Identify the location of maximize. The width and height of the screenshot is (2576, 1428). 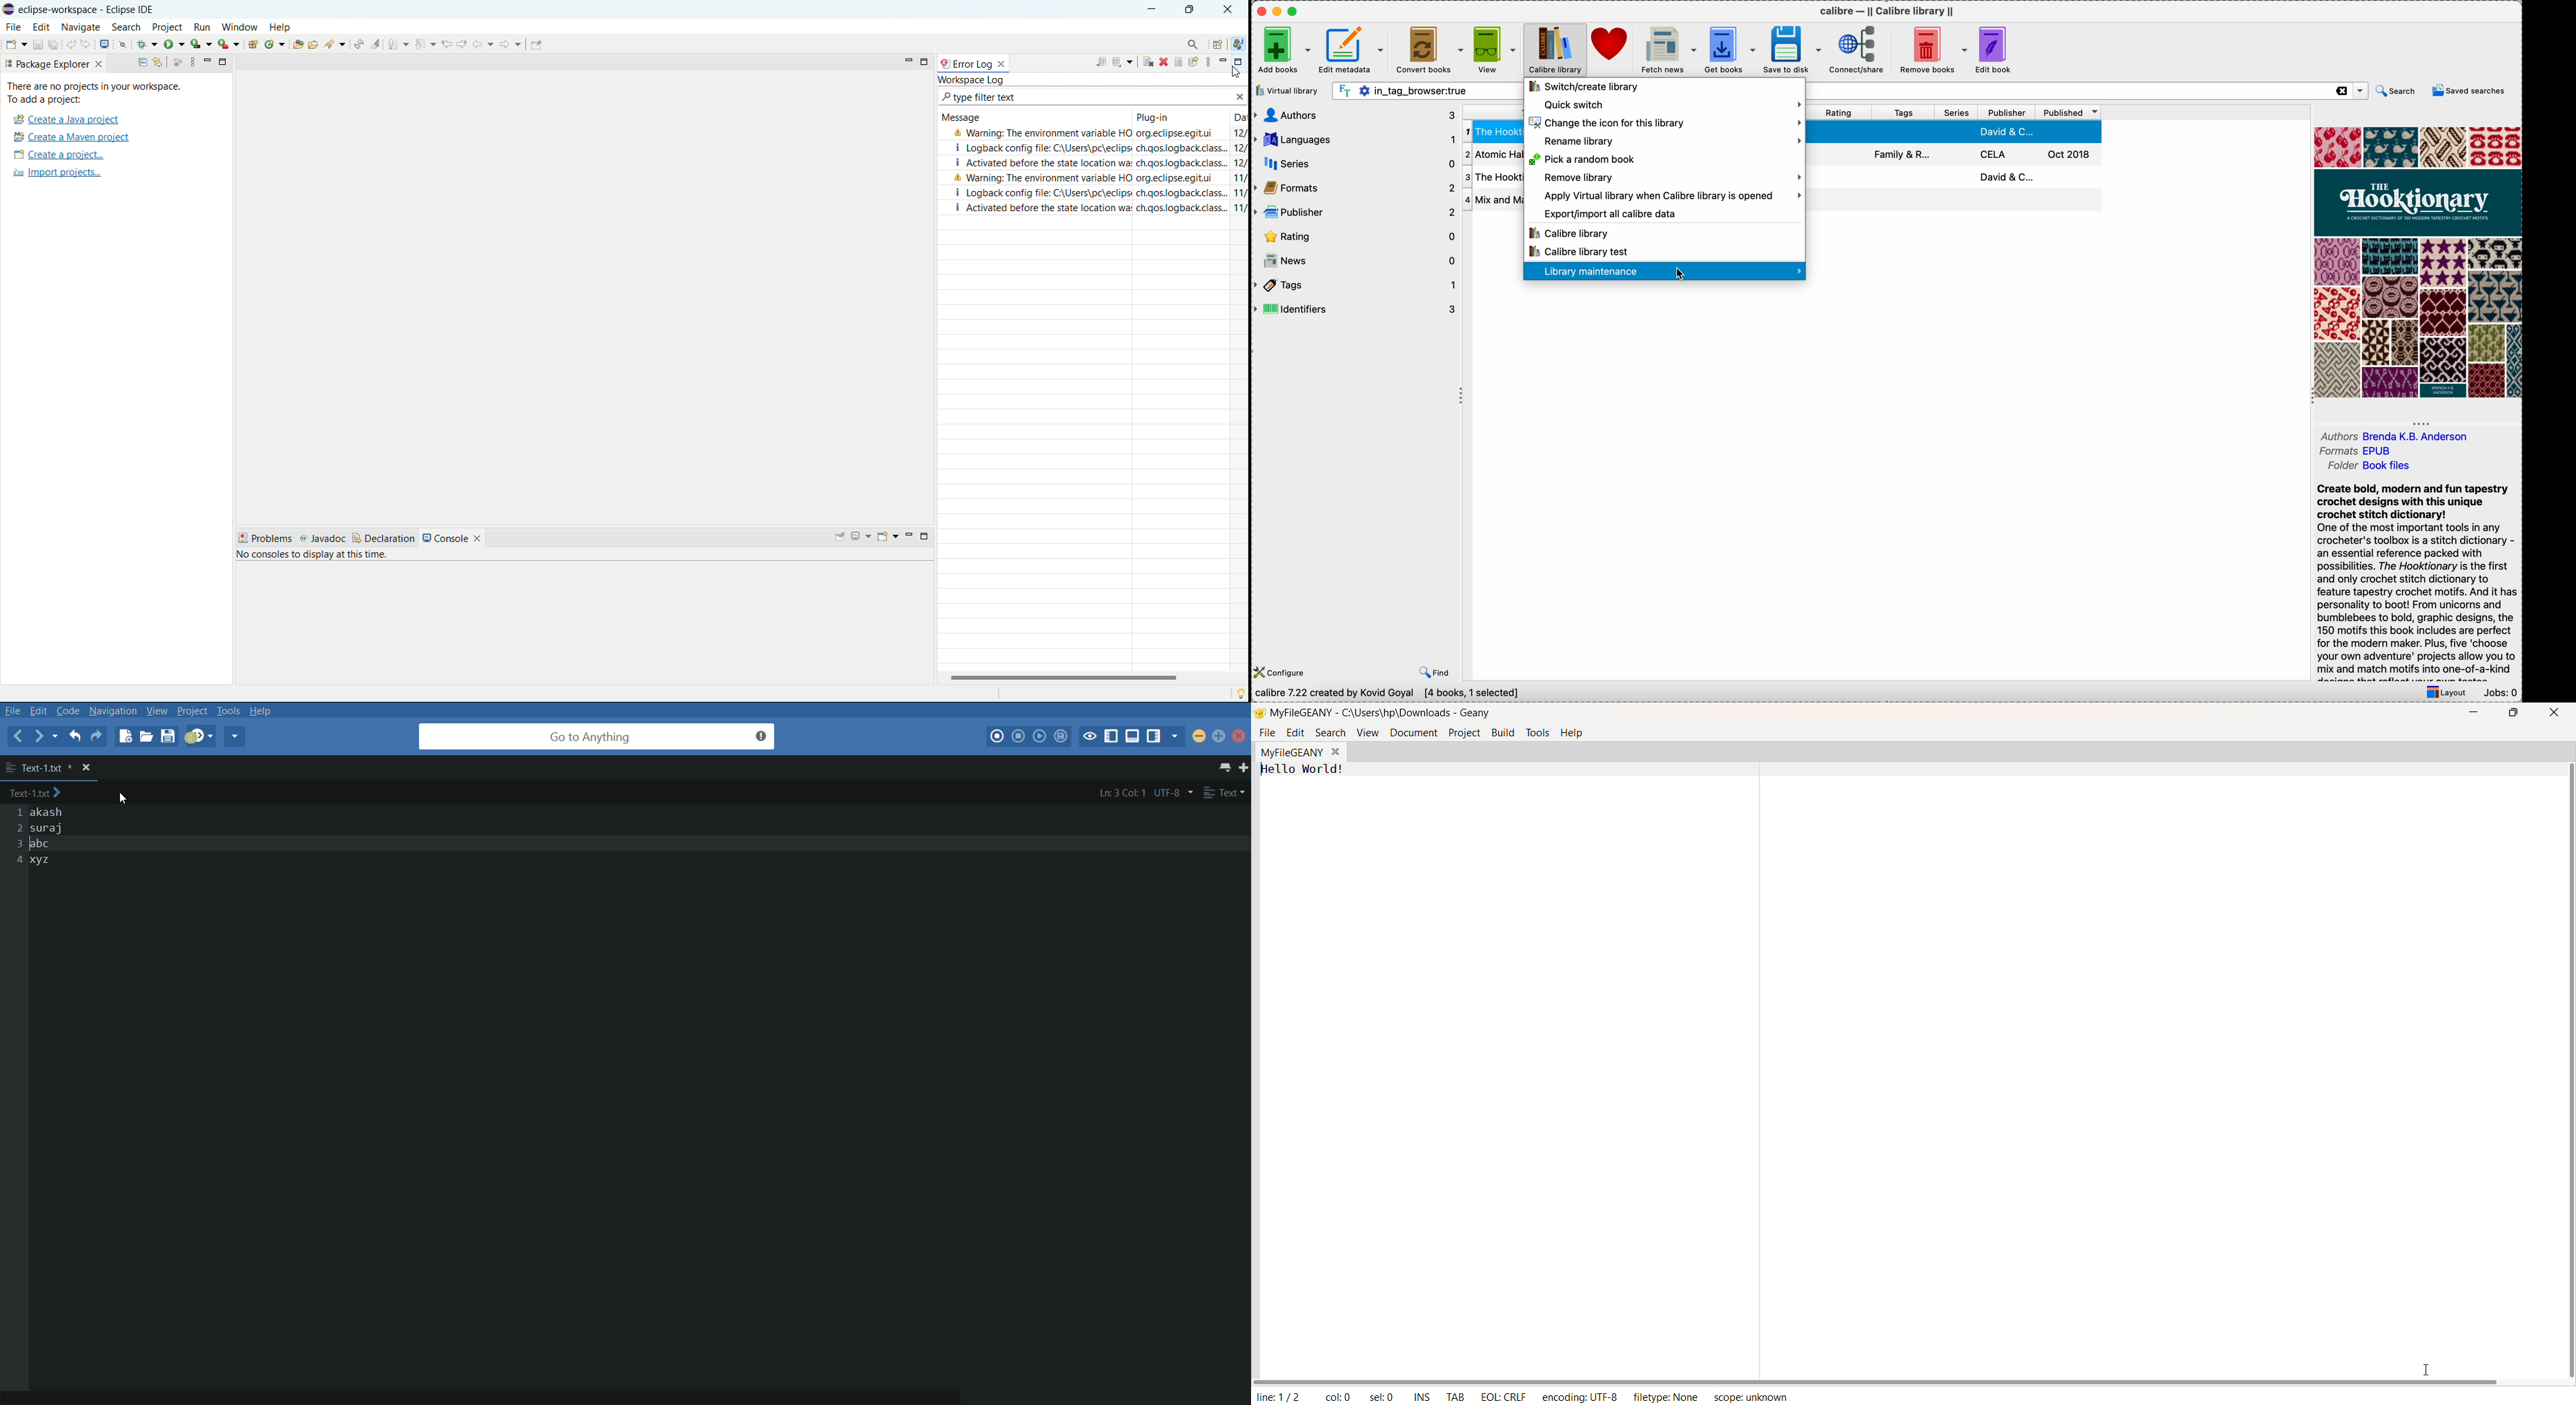
(1238, 62).